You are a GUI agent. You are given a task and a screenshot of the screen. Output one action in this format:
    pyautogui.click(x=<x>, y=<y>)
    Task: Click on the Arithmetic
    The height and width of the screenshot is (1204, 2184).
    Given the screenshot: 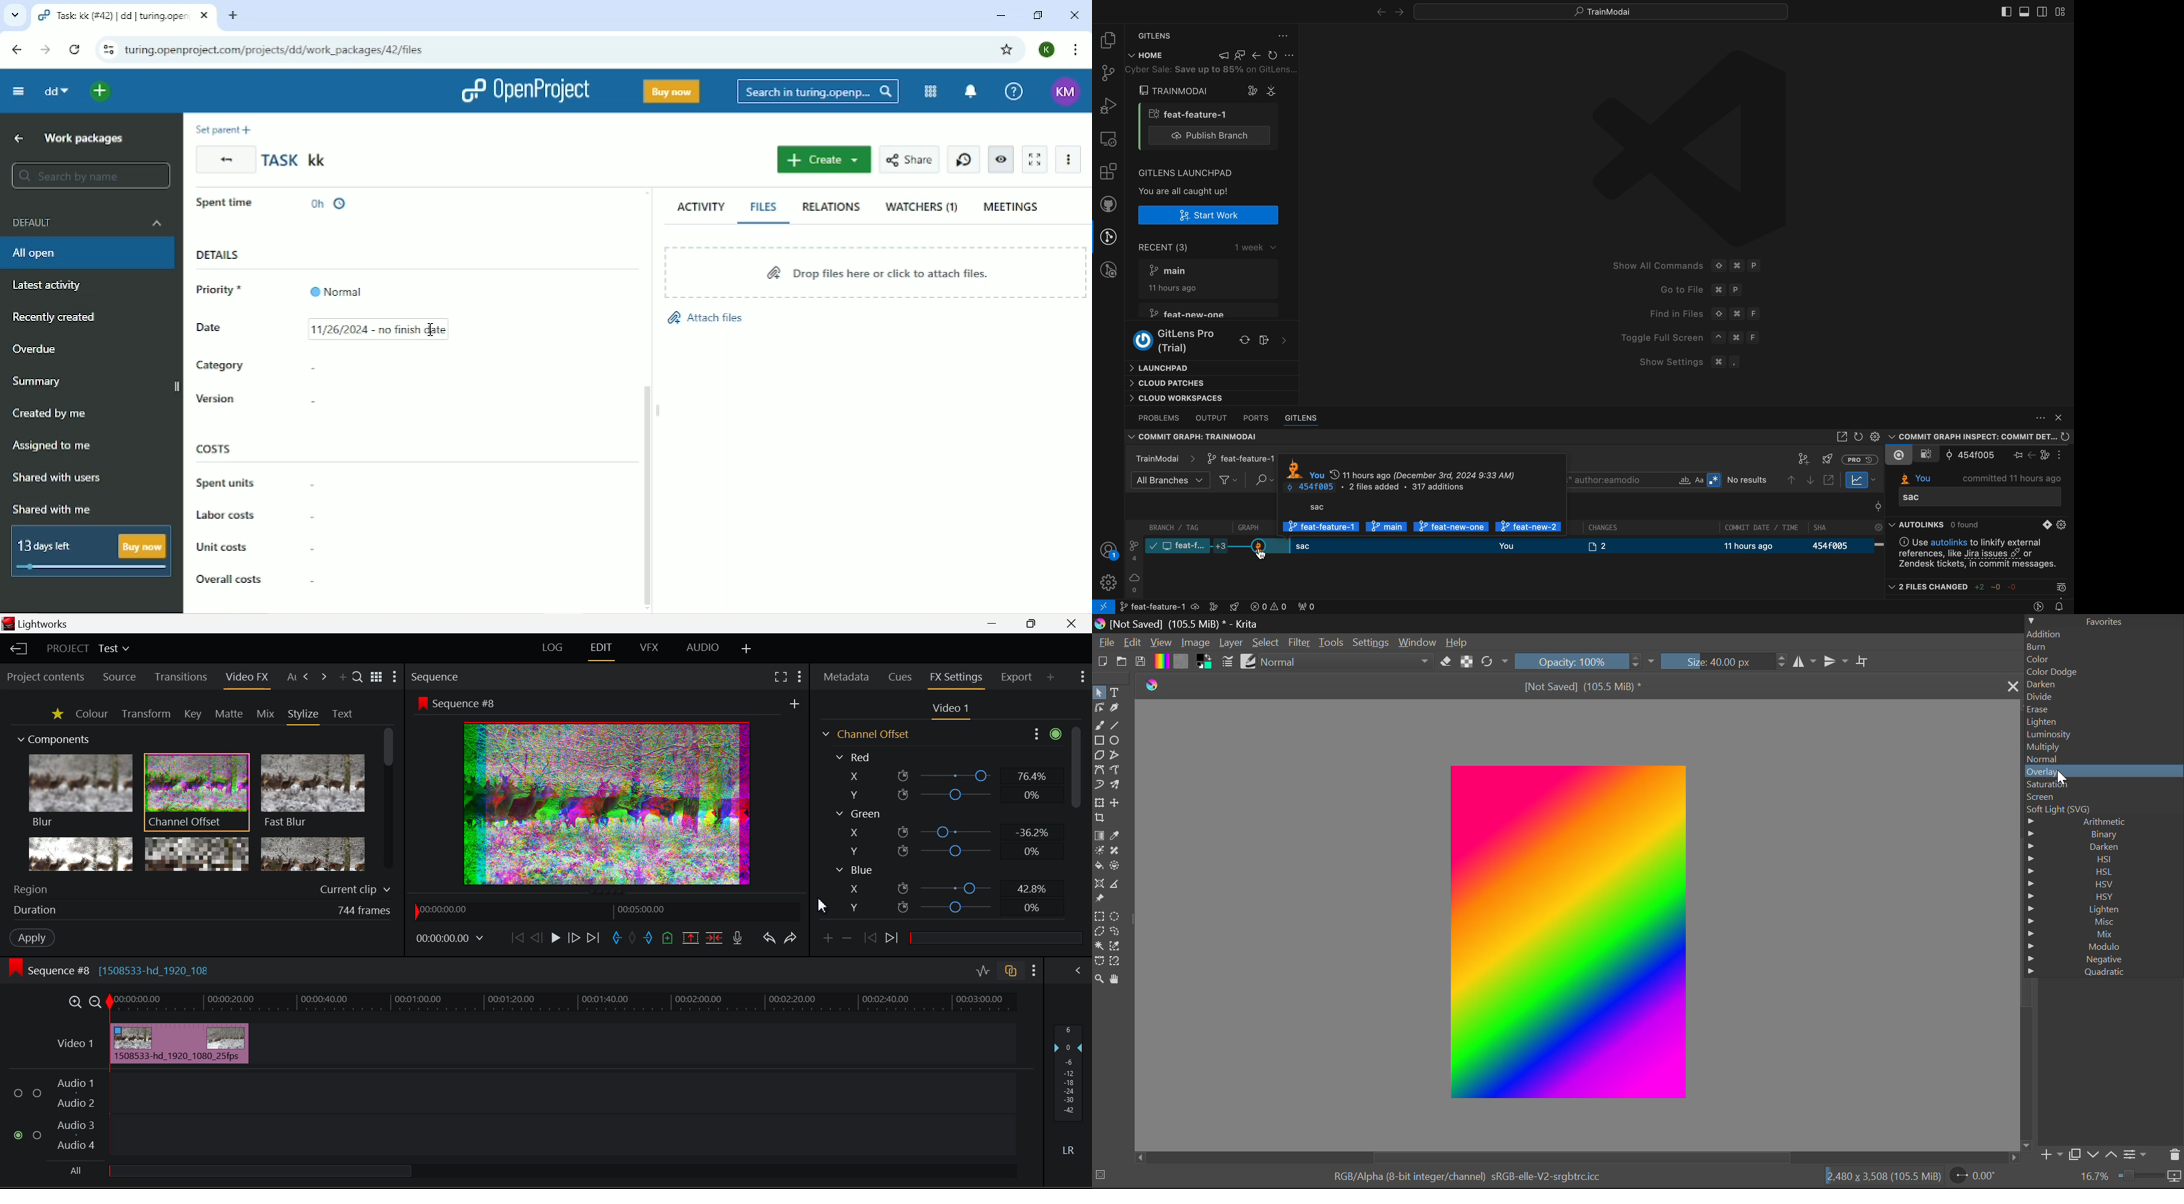 What is the action you would take?
    pyautogui.click(x=2100, y=822)
    